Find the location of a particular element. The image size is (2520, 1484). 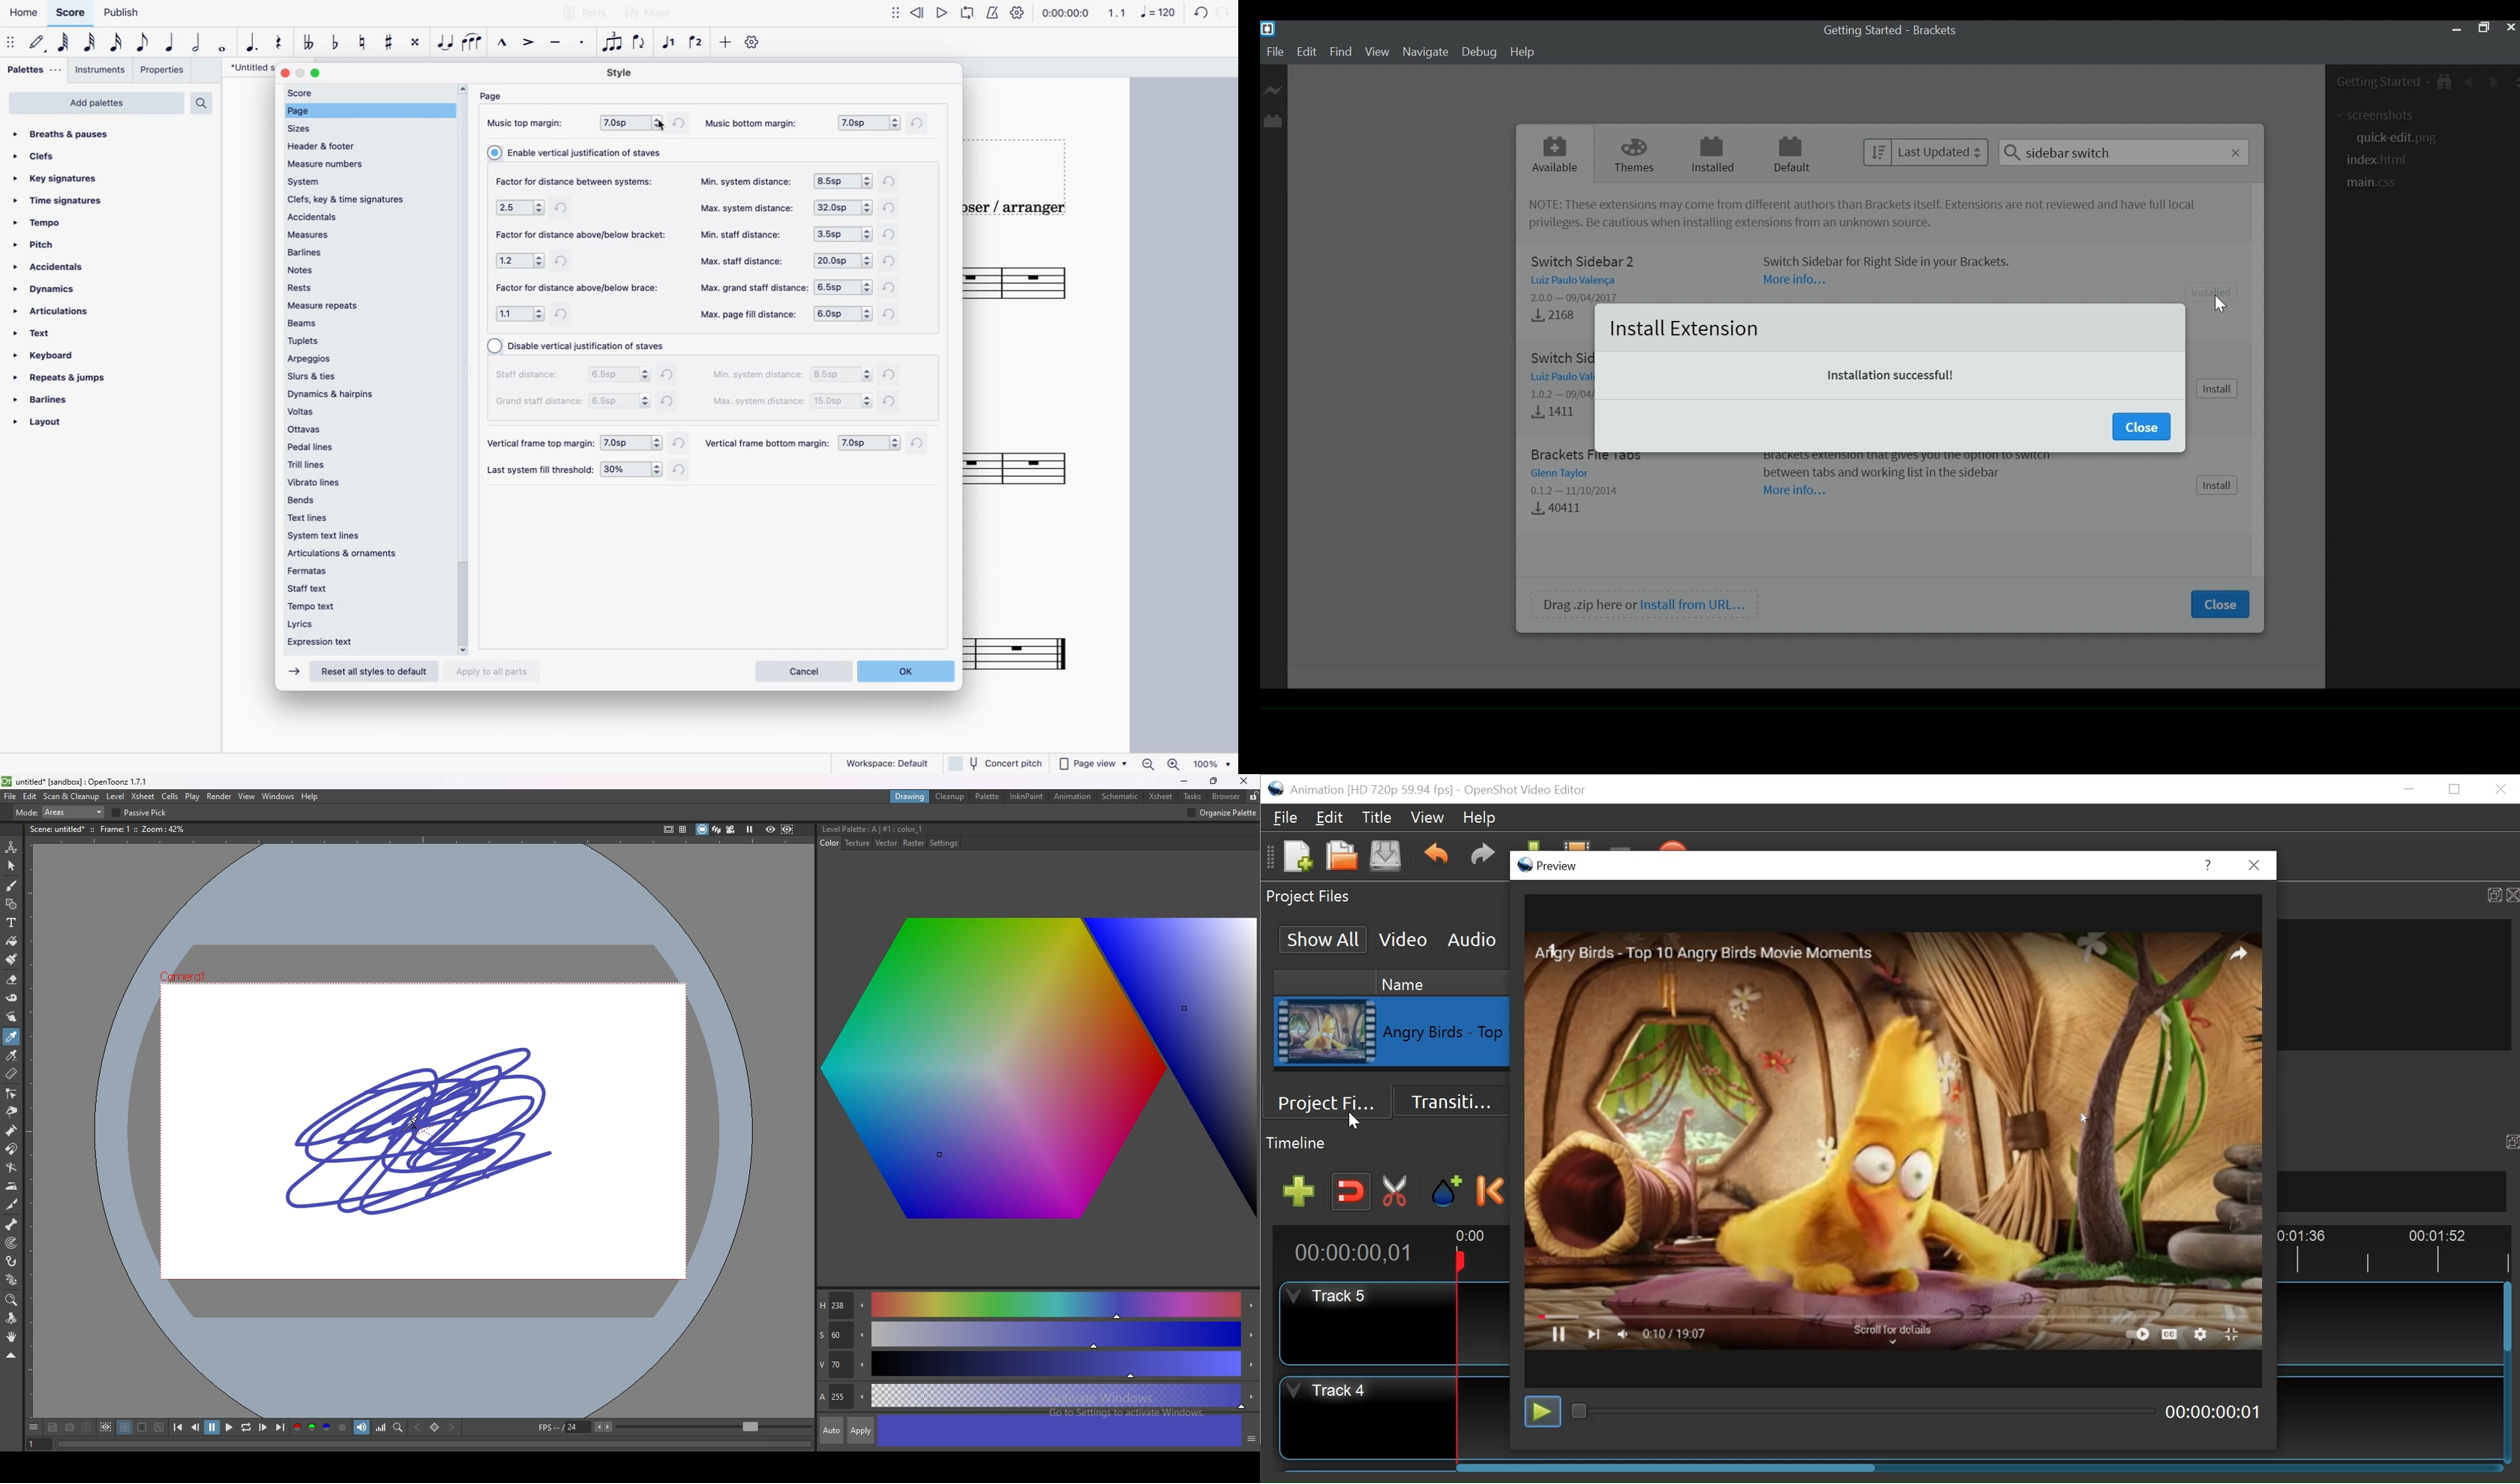

thickness is located at coordinates (943, 812).